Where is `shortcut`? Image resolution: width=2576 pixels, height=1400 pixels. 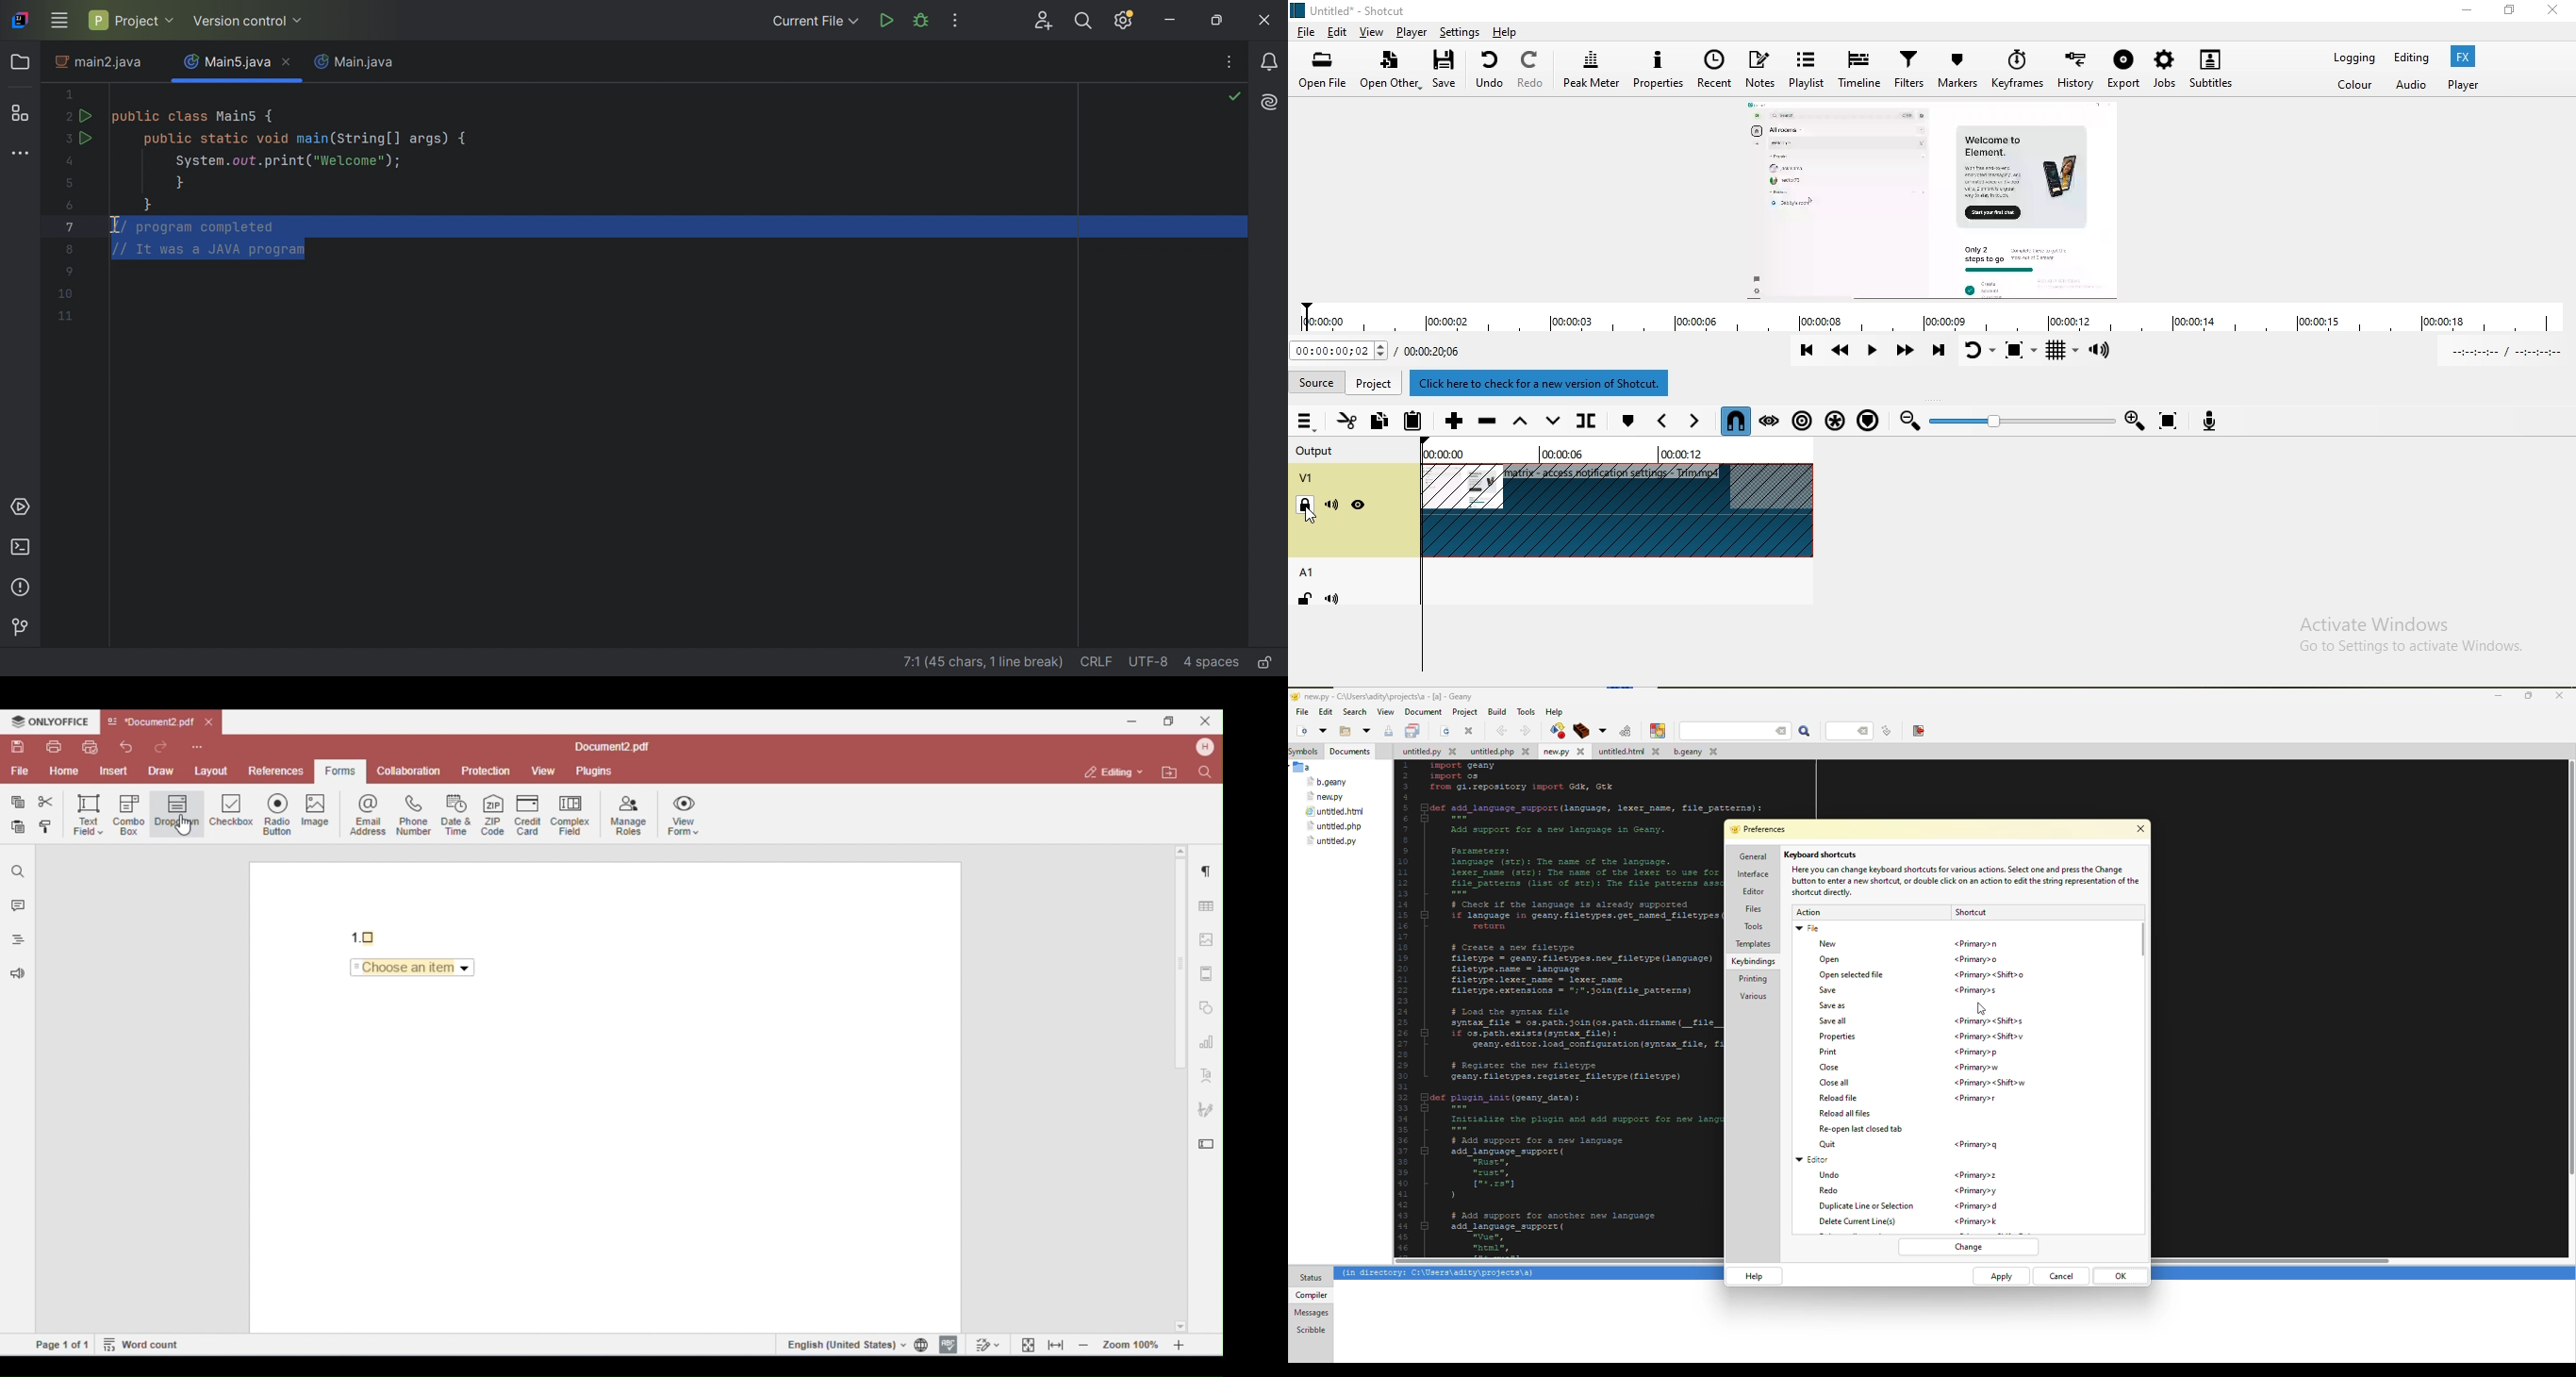
shortcut is located at coordinates (1977, 1145).